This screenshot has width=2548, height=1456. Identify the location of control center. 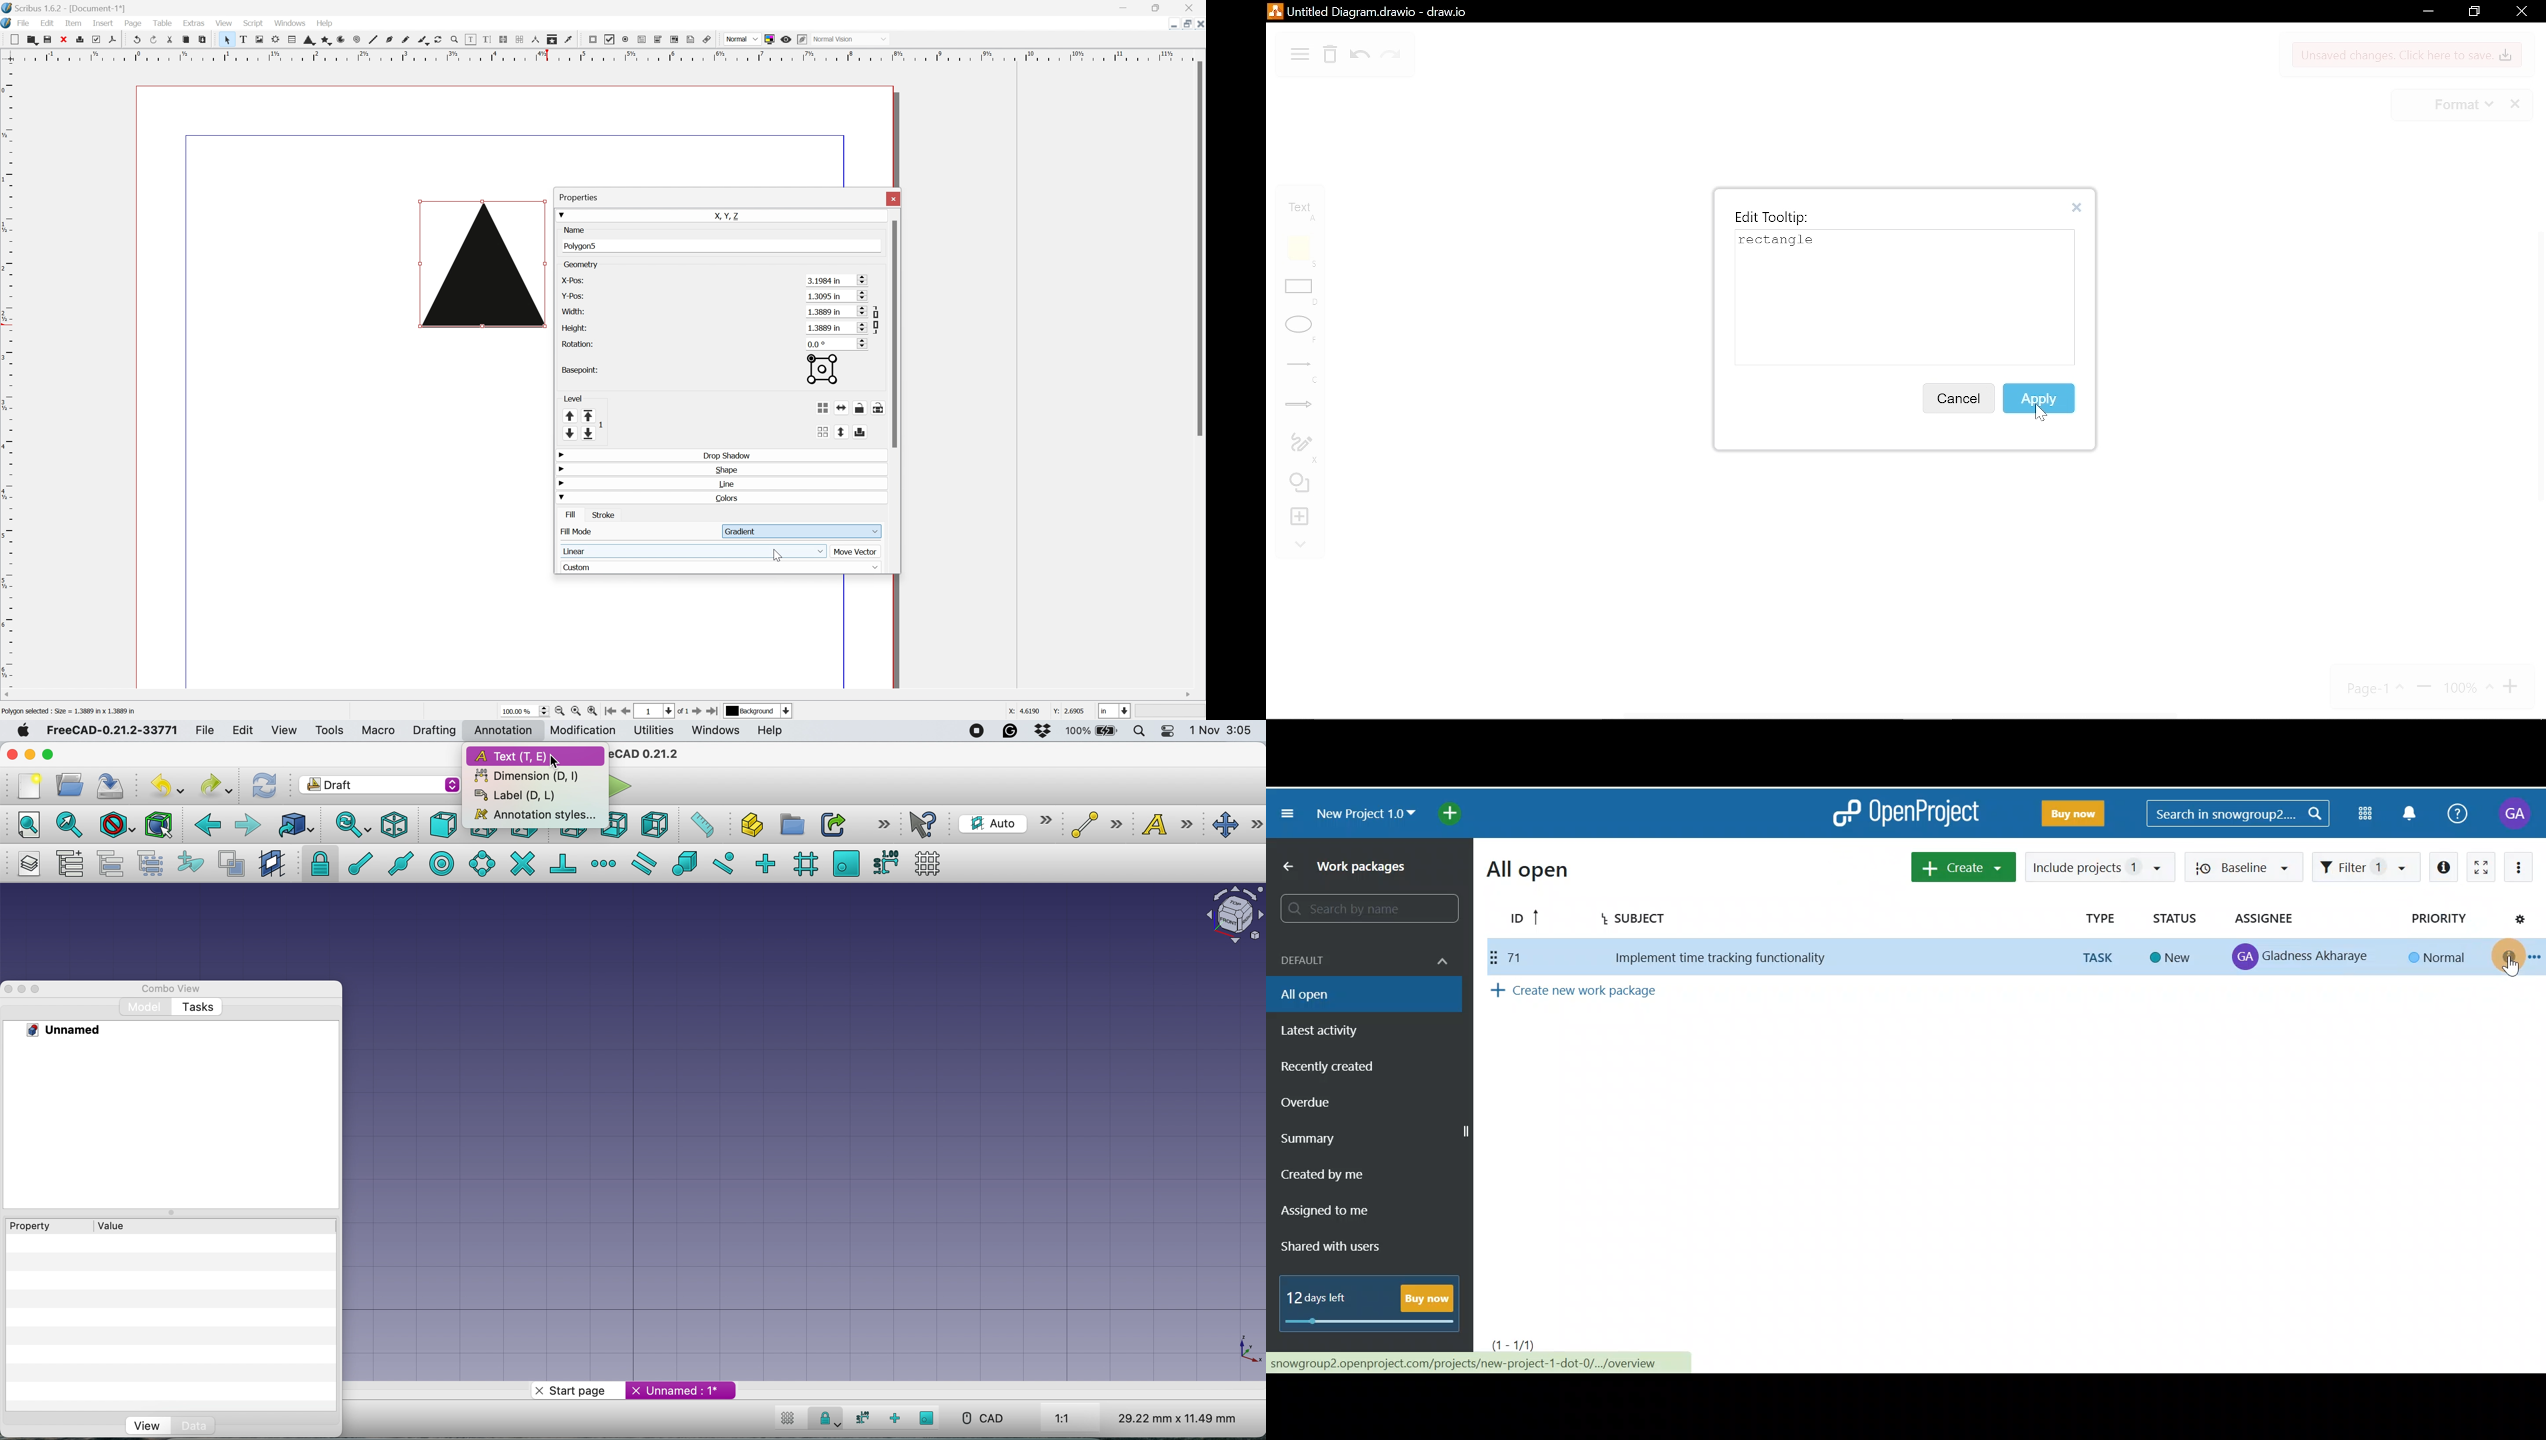
(1169, 732).